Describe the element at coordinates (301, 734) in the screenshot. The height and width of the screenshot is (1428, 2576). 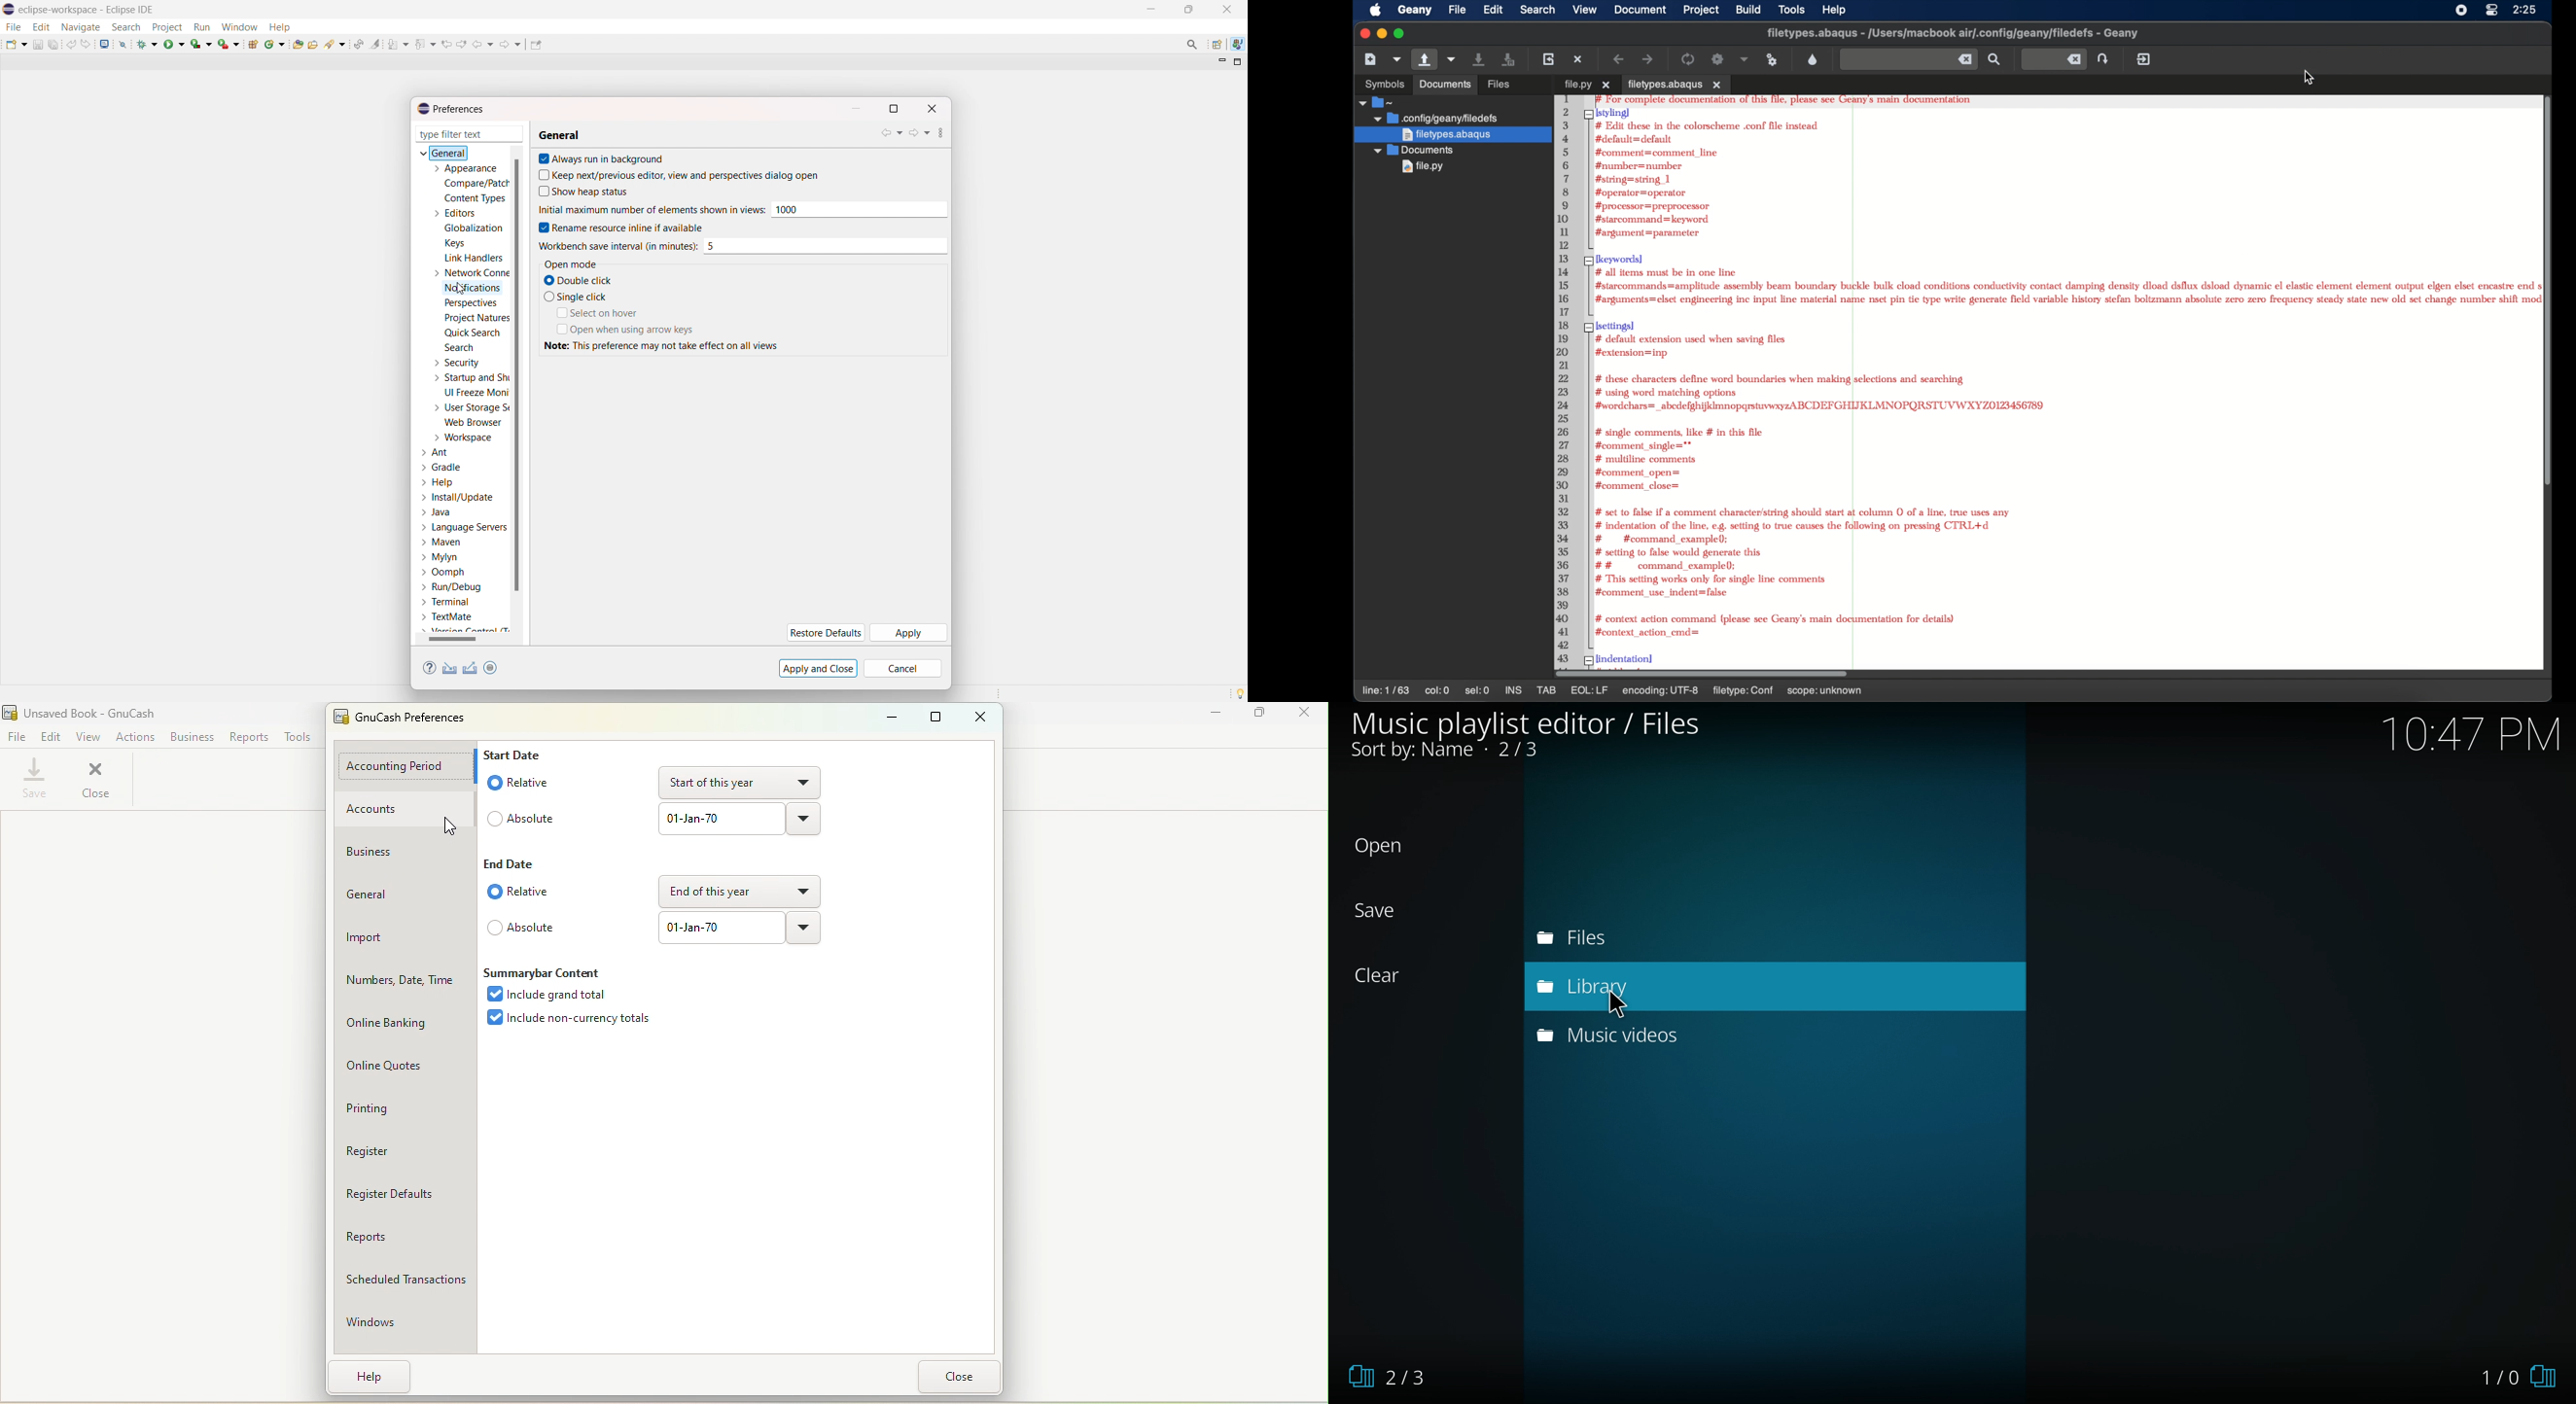
I see `Tools` at that location.